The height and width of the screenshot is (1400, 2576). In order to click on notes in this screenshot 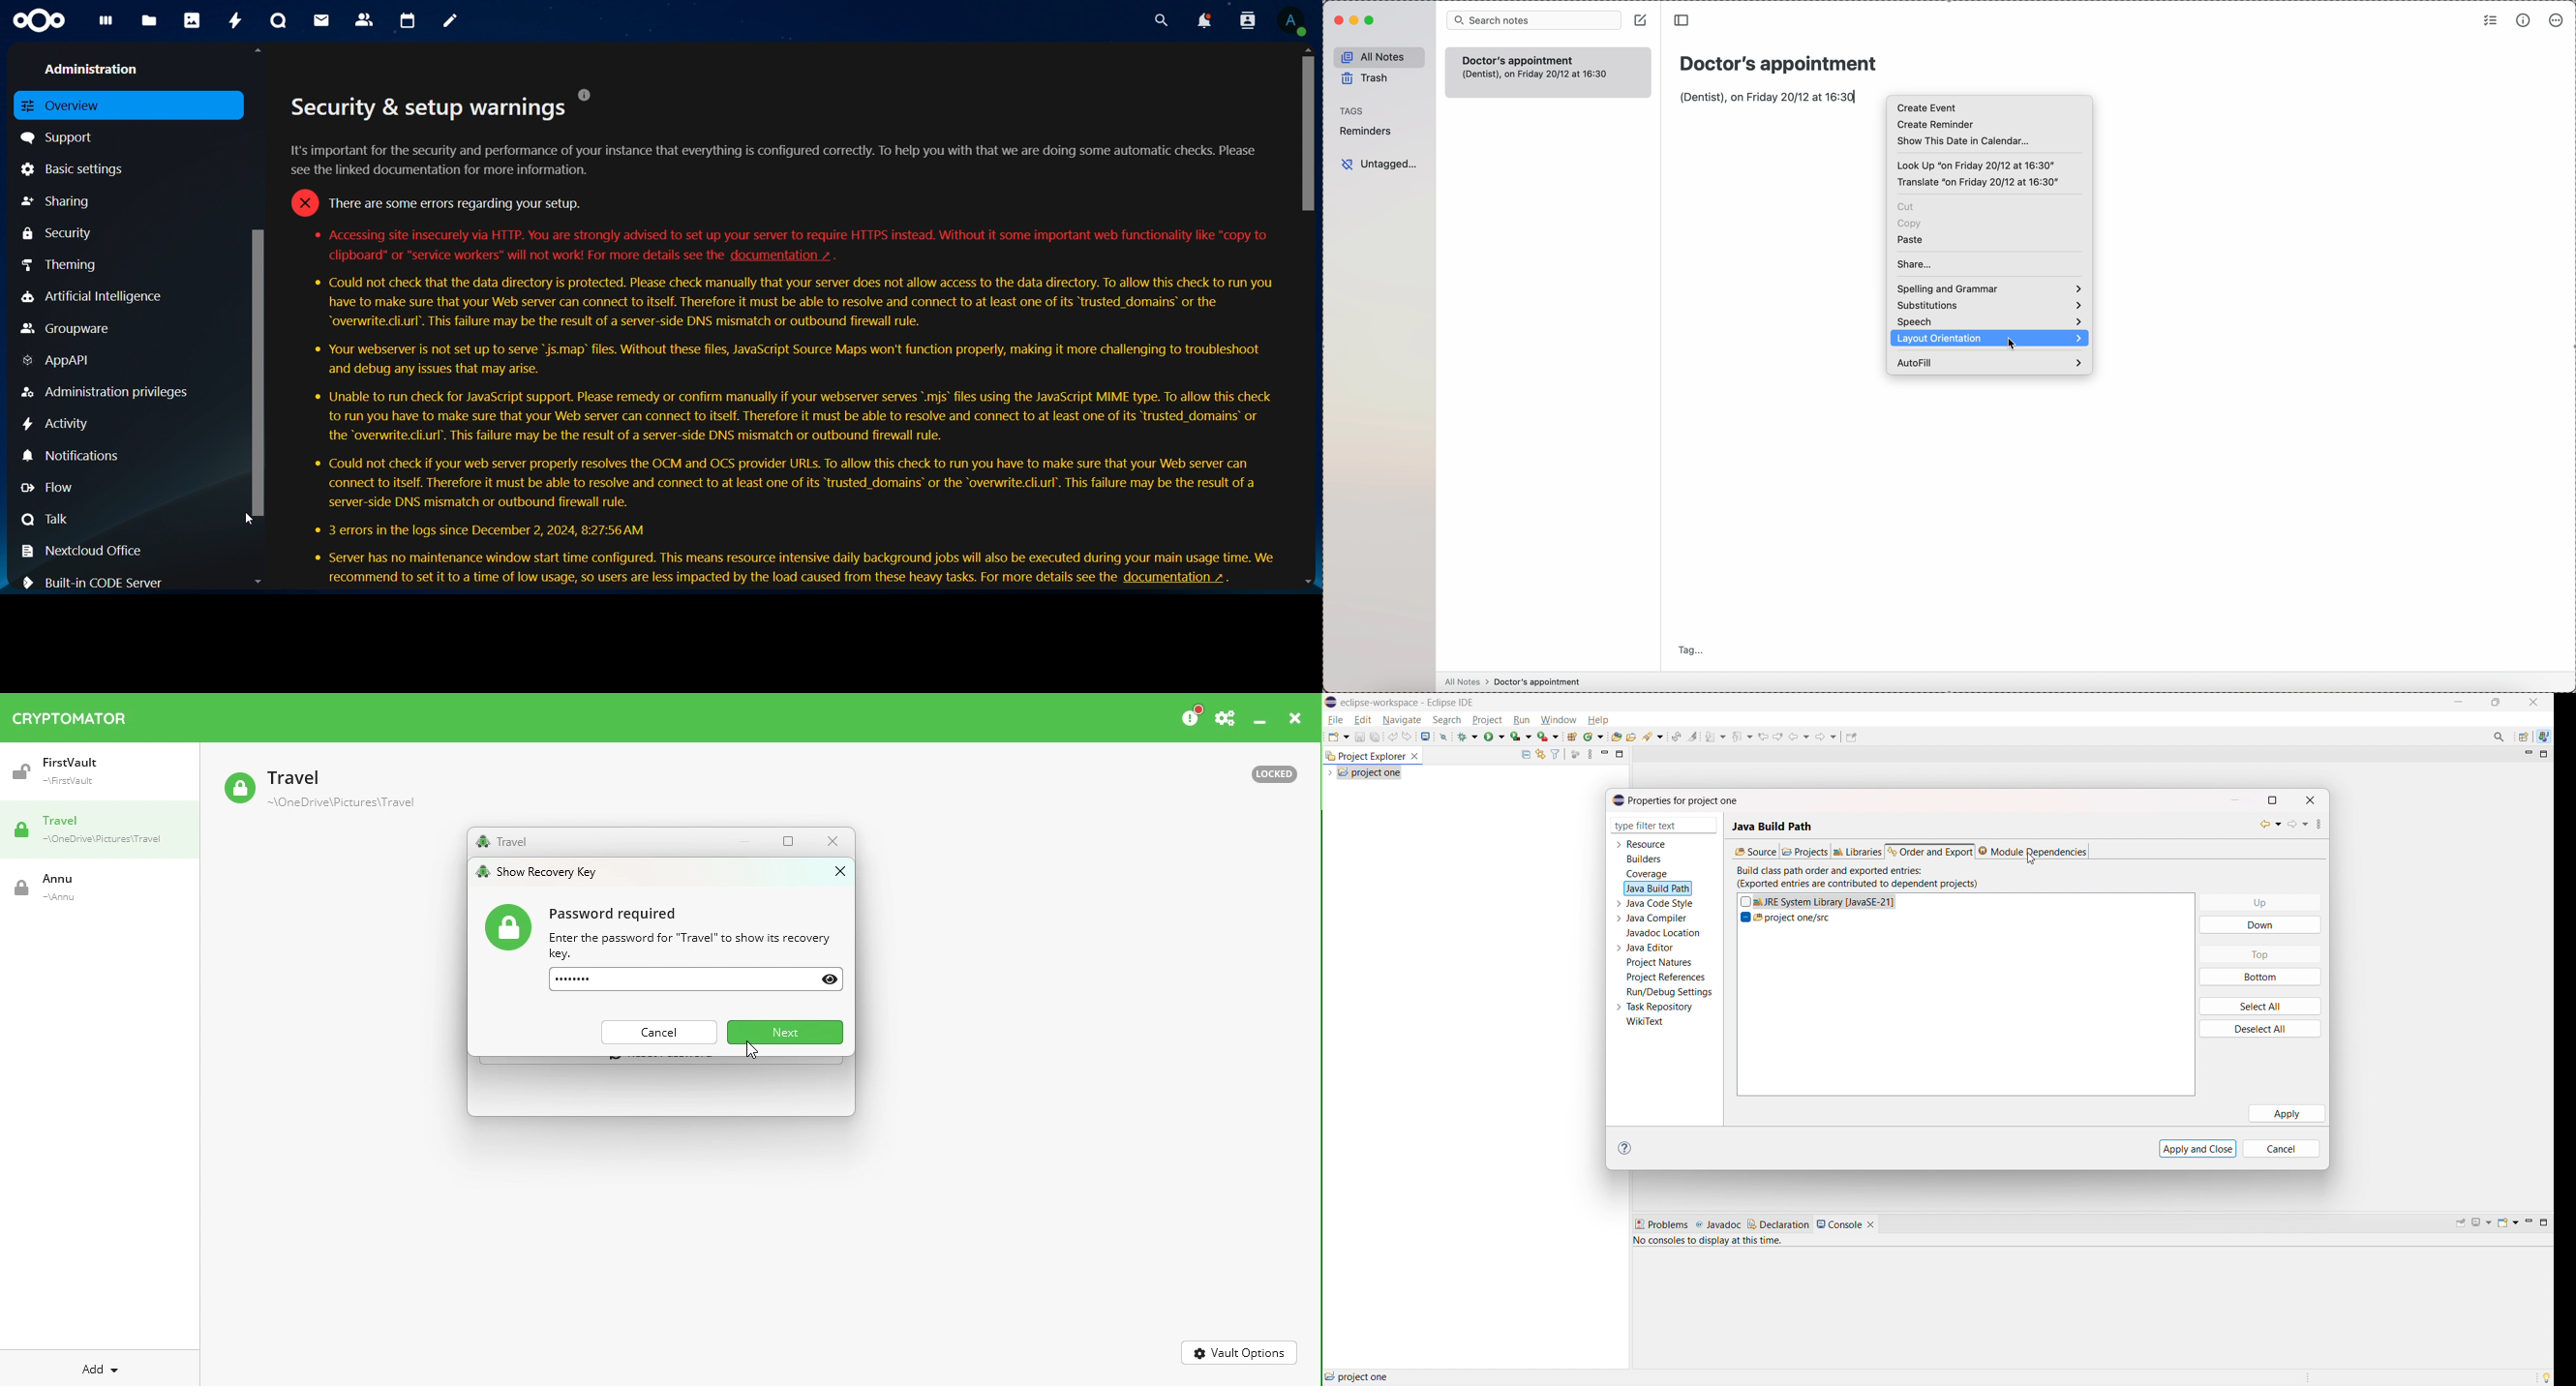, I will do `click(452, 21)`.